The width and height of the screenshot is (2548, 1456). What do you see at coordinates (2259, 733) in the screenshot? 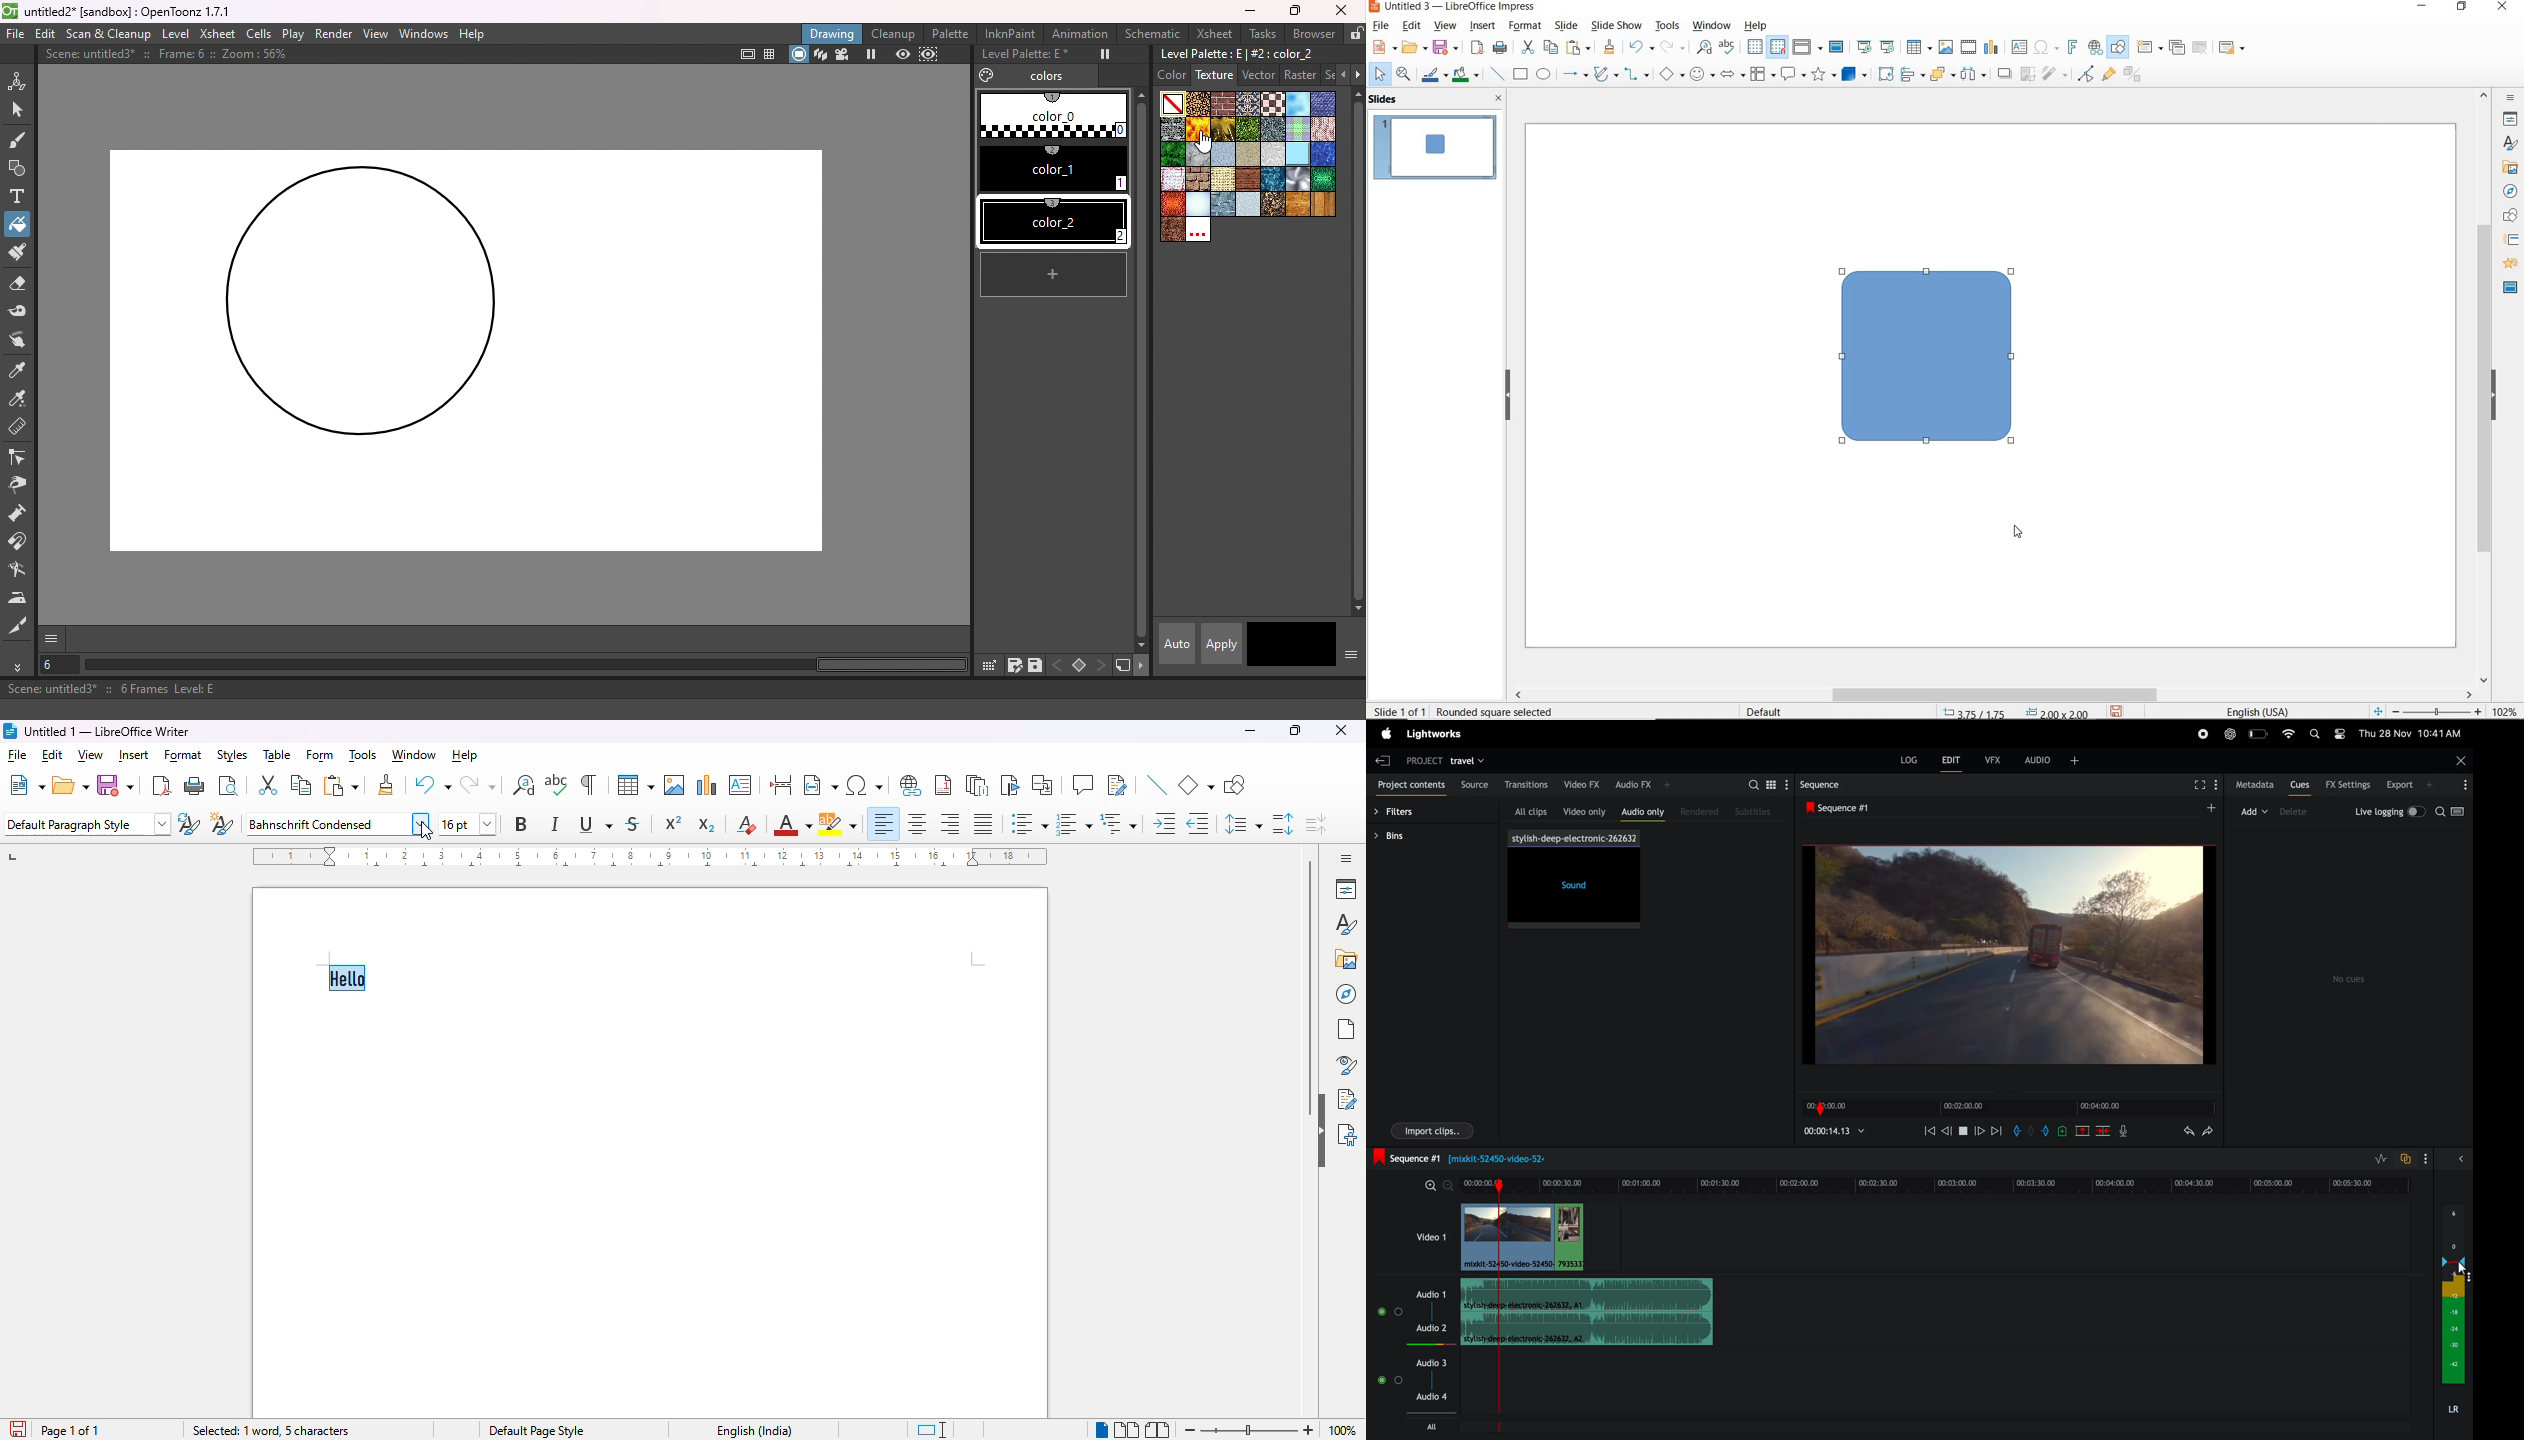
I see `battery` at bounding box center [2259, 733].